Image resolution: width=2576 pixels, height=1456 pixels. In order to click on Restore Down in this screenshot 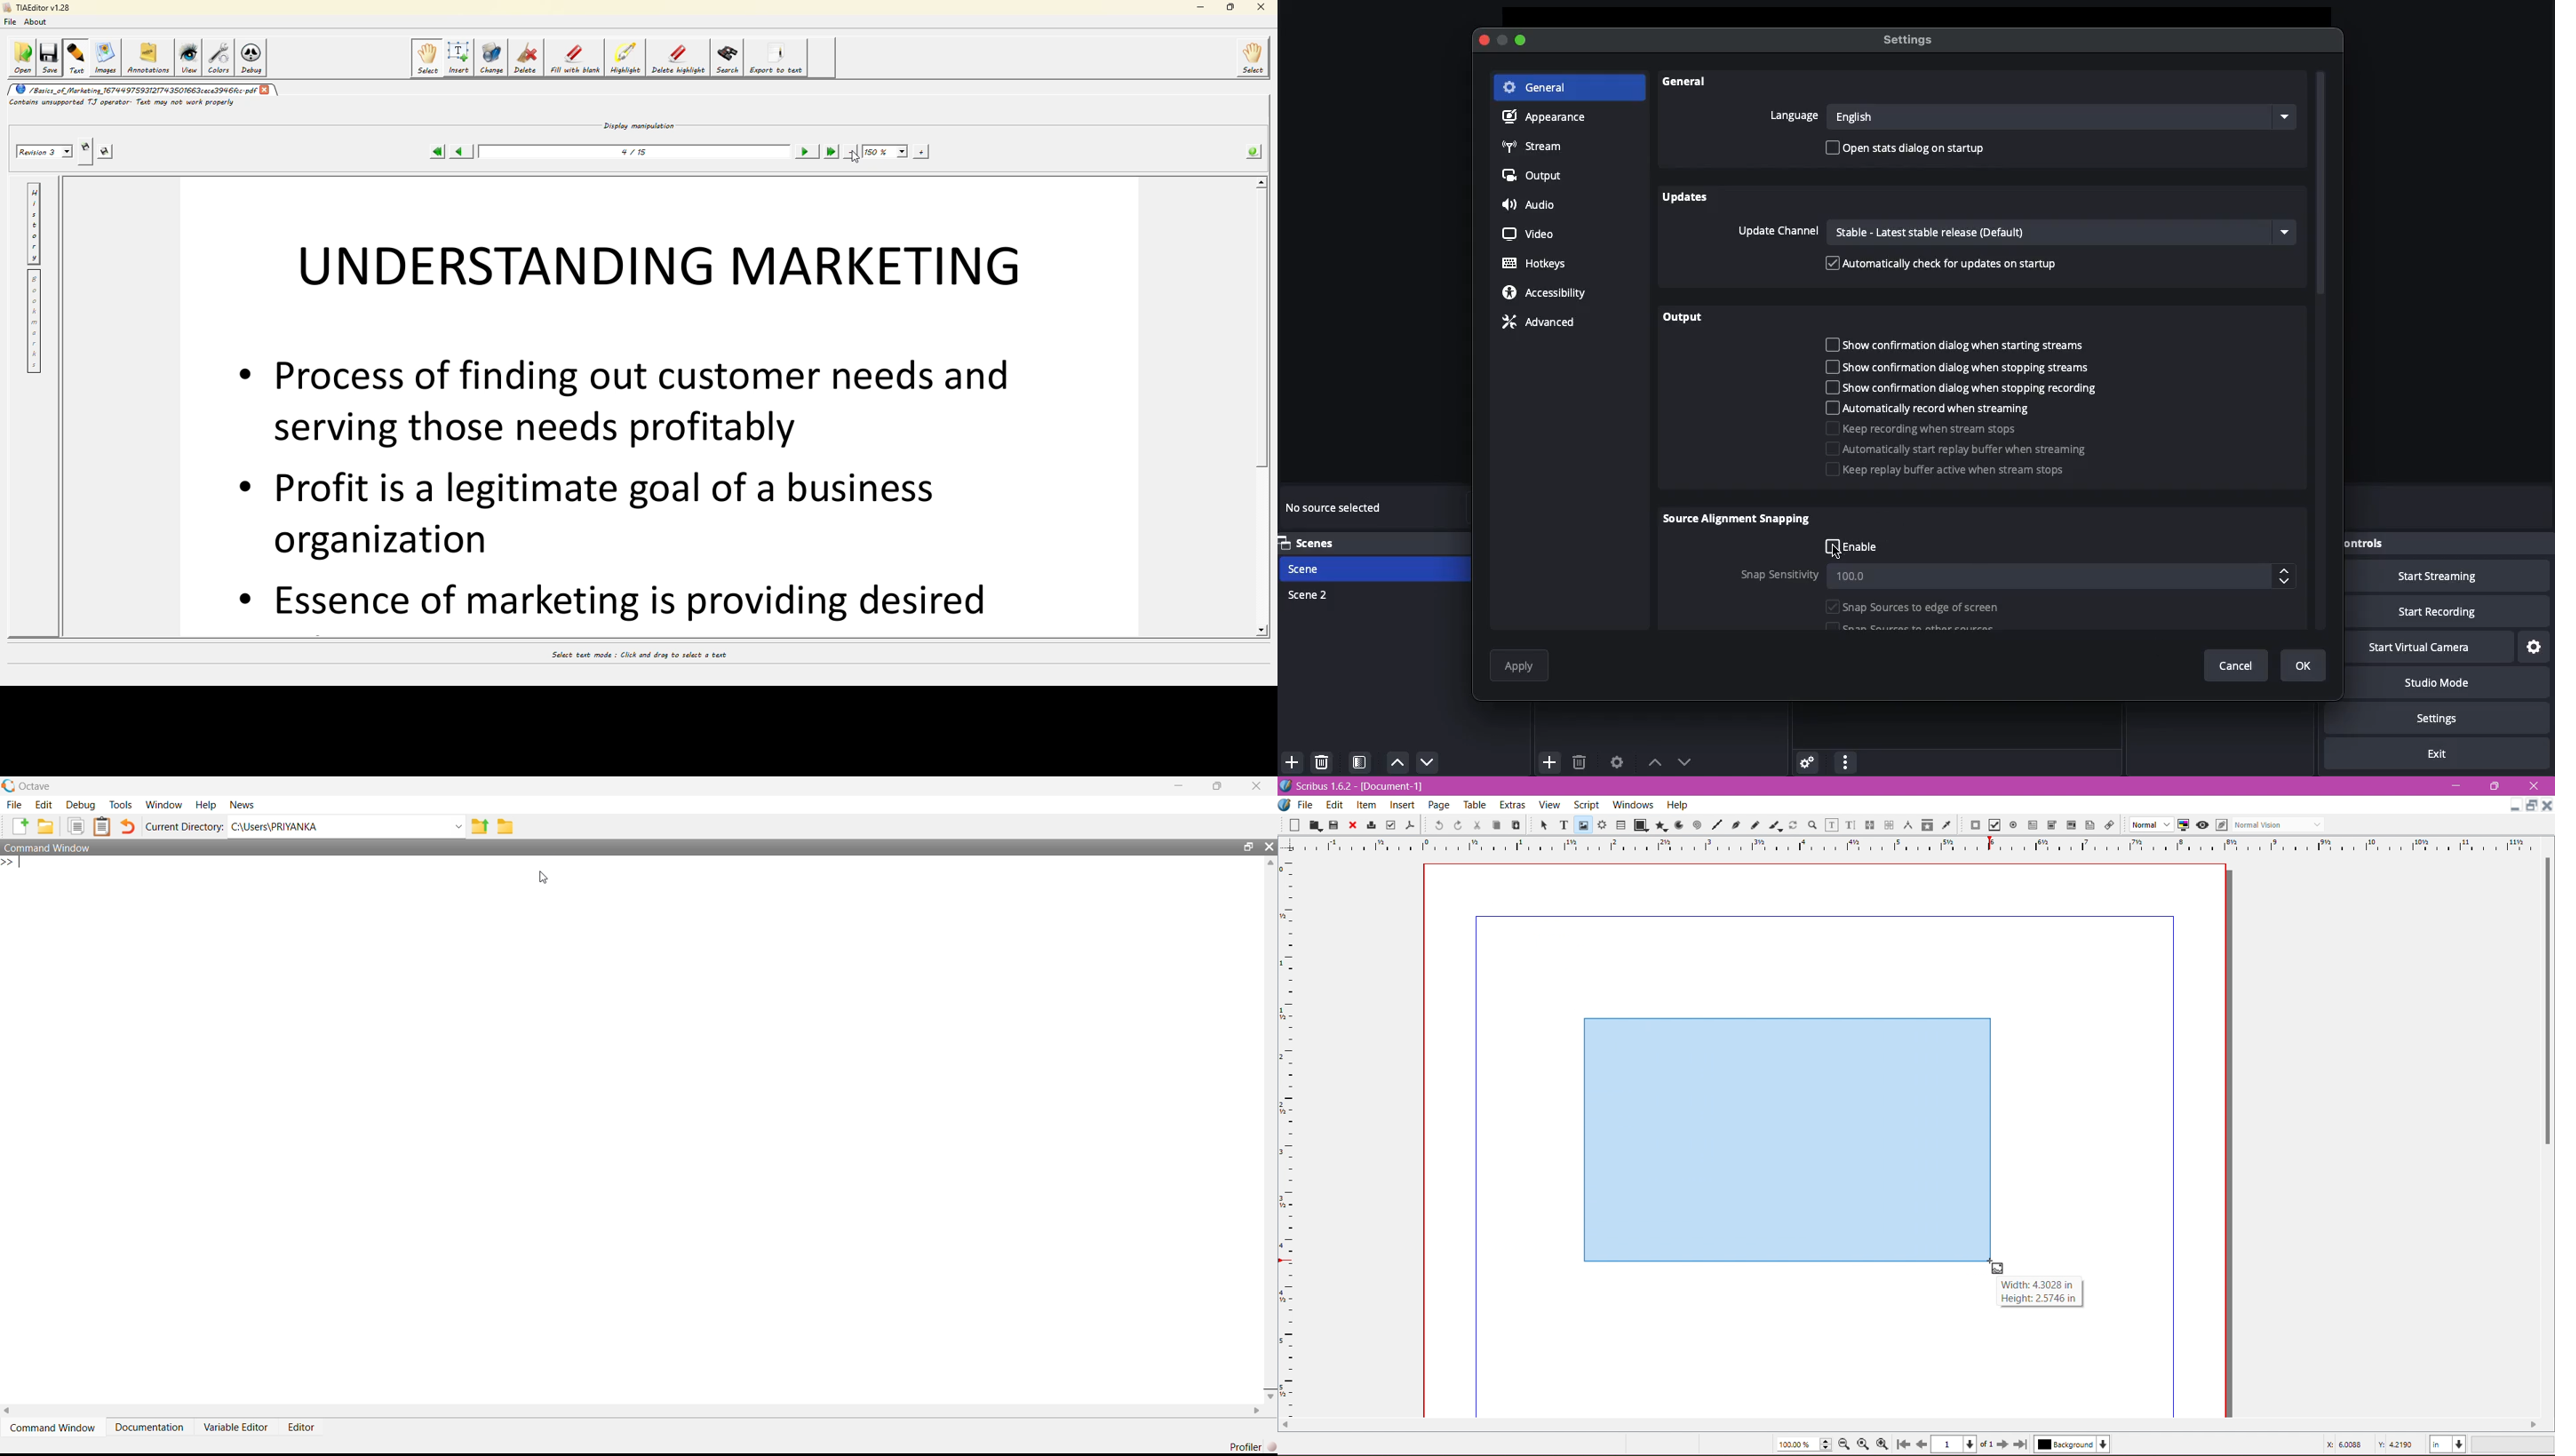, I will do `click(2493, 786)`.